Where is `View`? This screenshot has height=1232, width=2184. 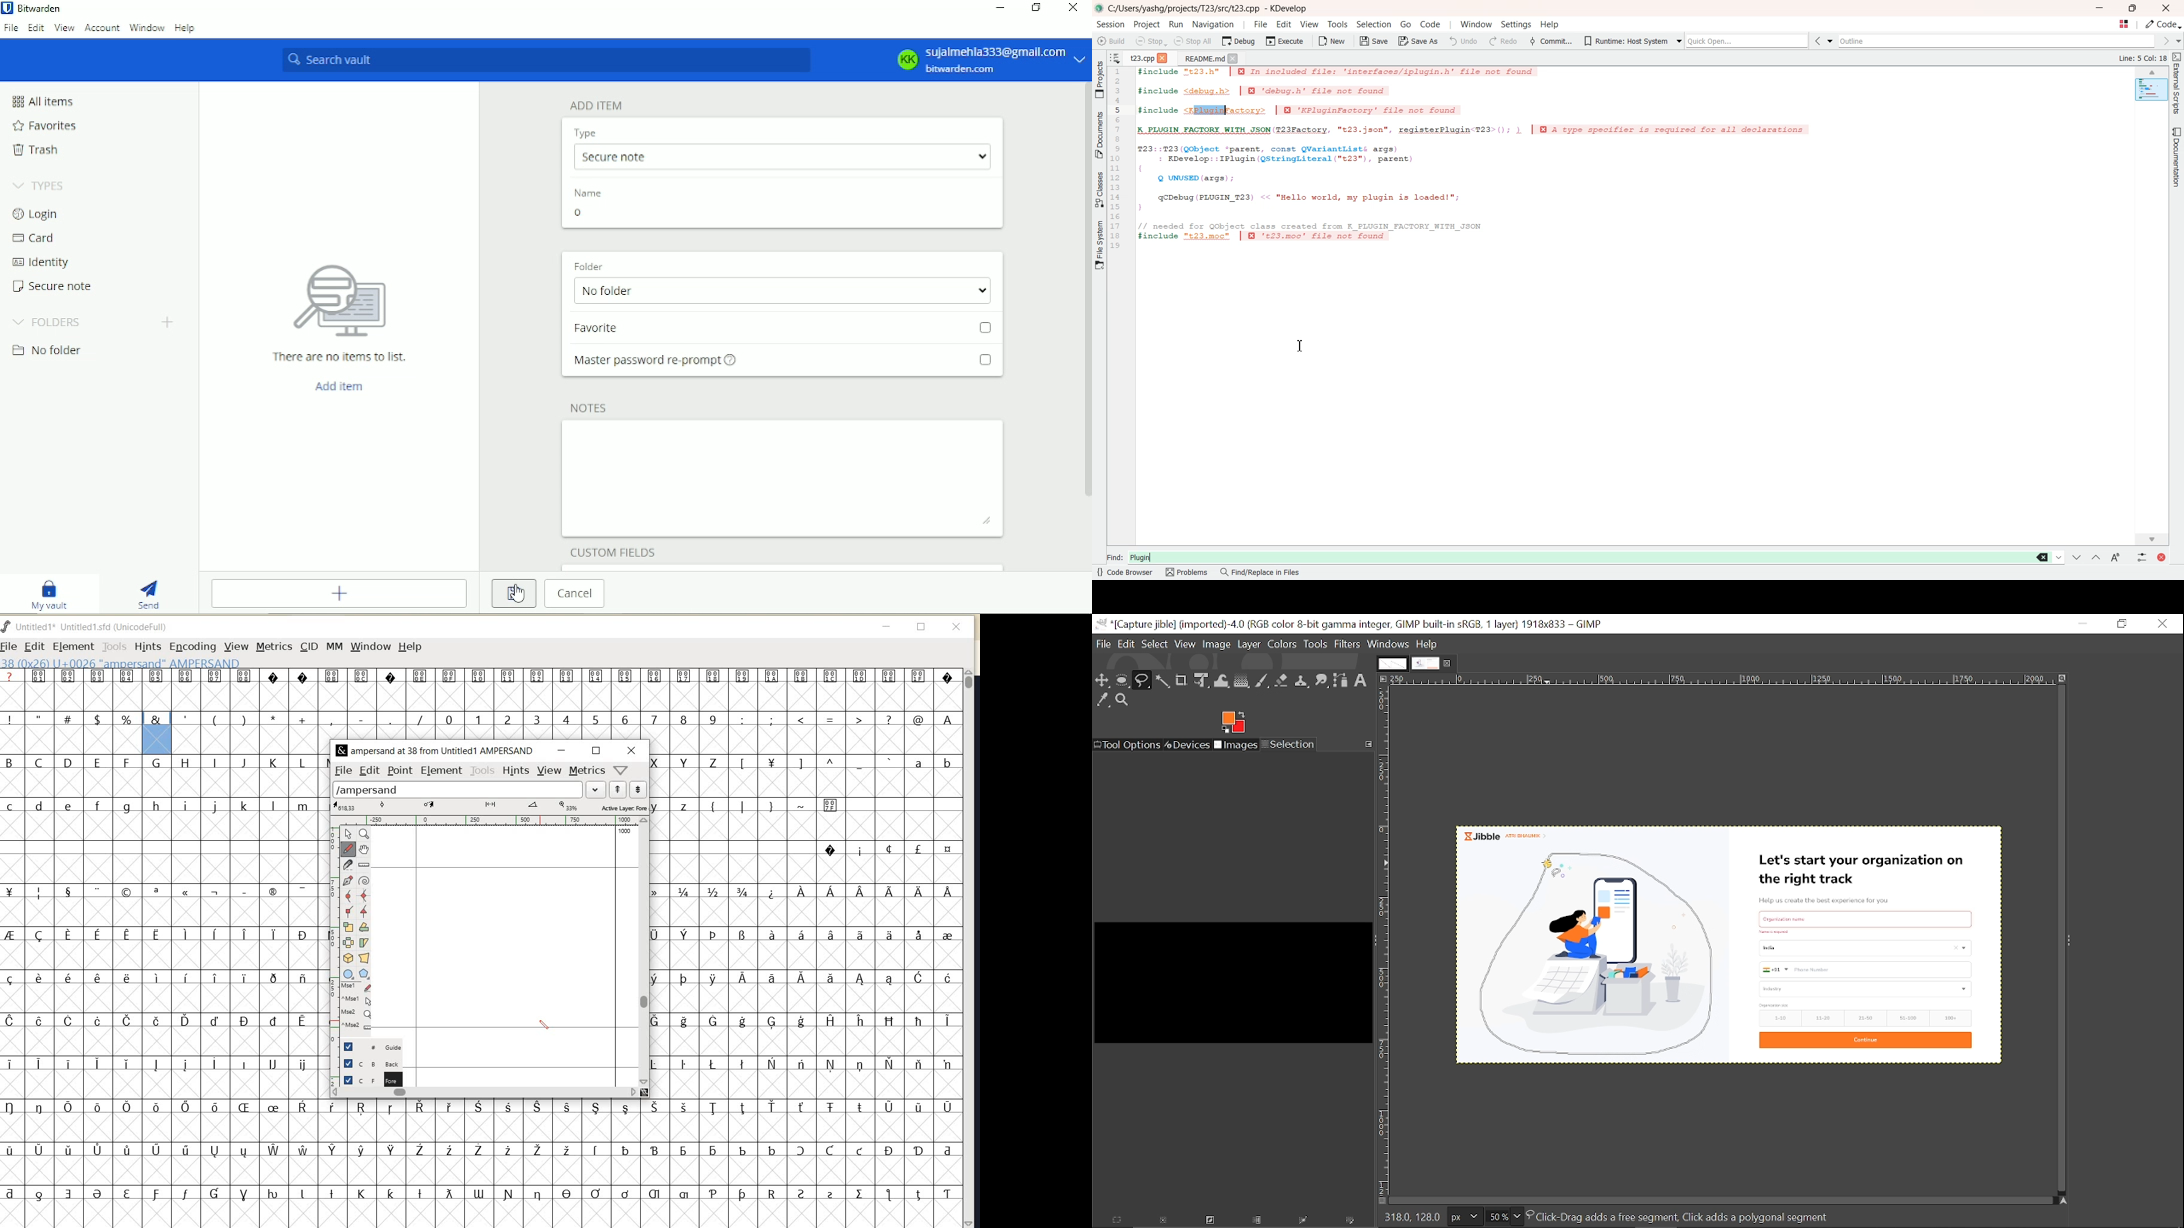
View is located at coordinates (64, 28).